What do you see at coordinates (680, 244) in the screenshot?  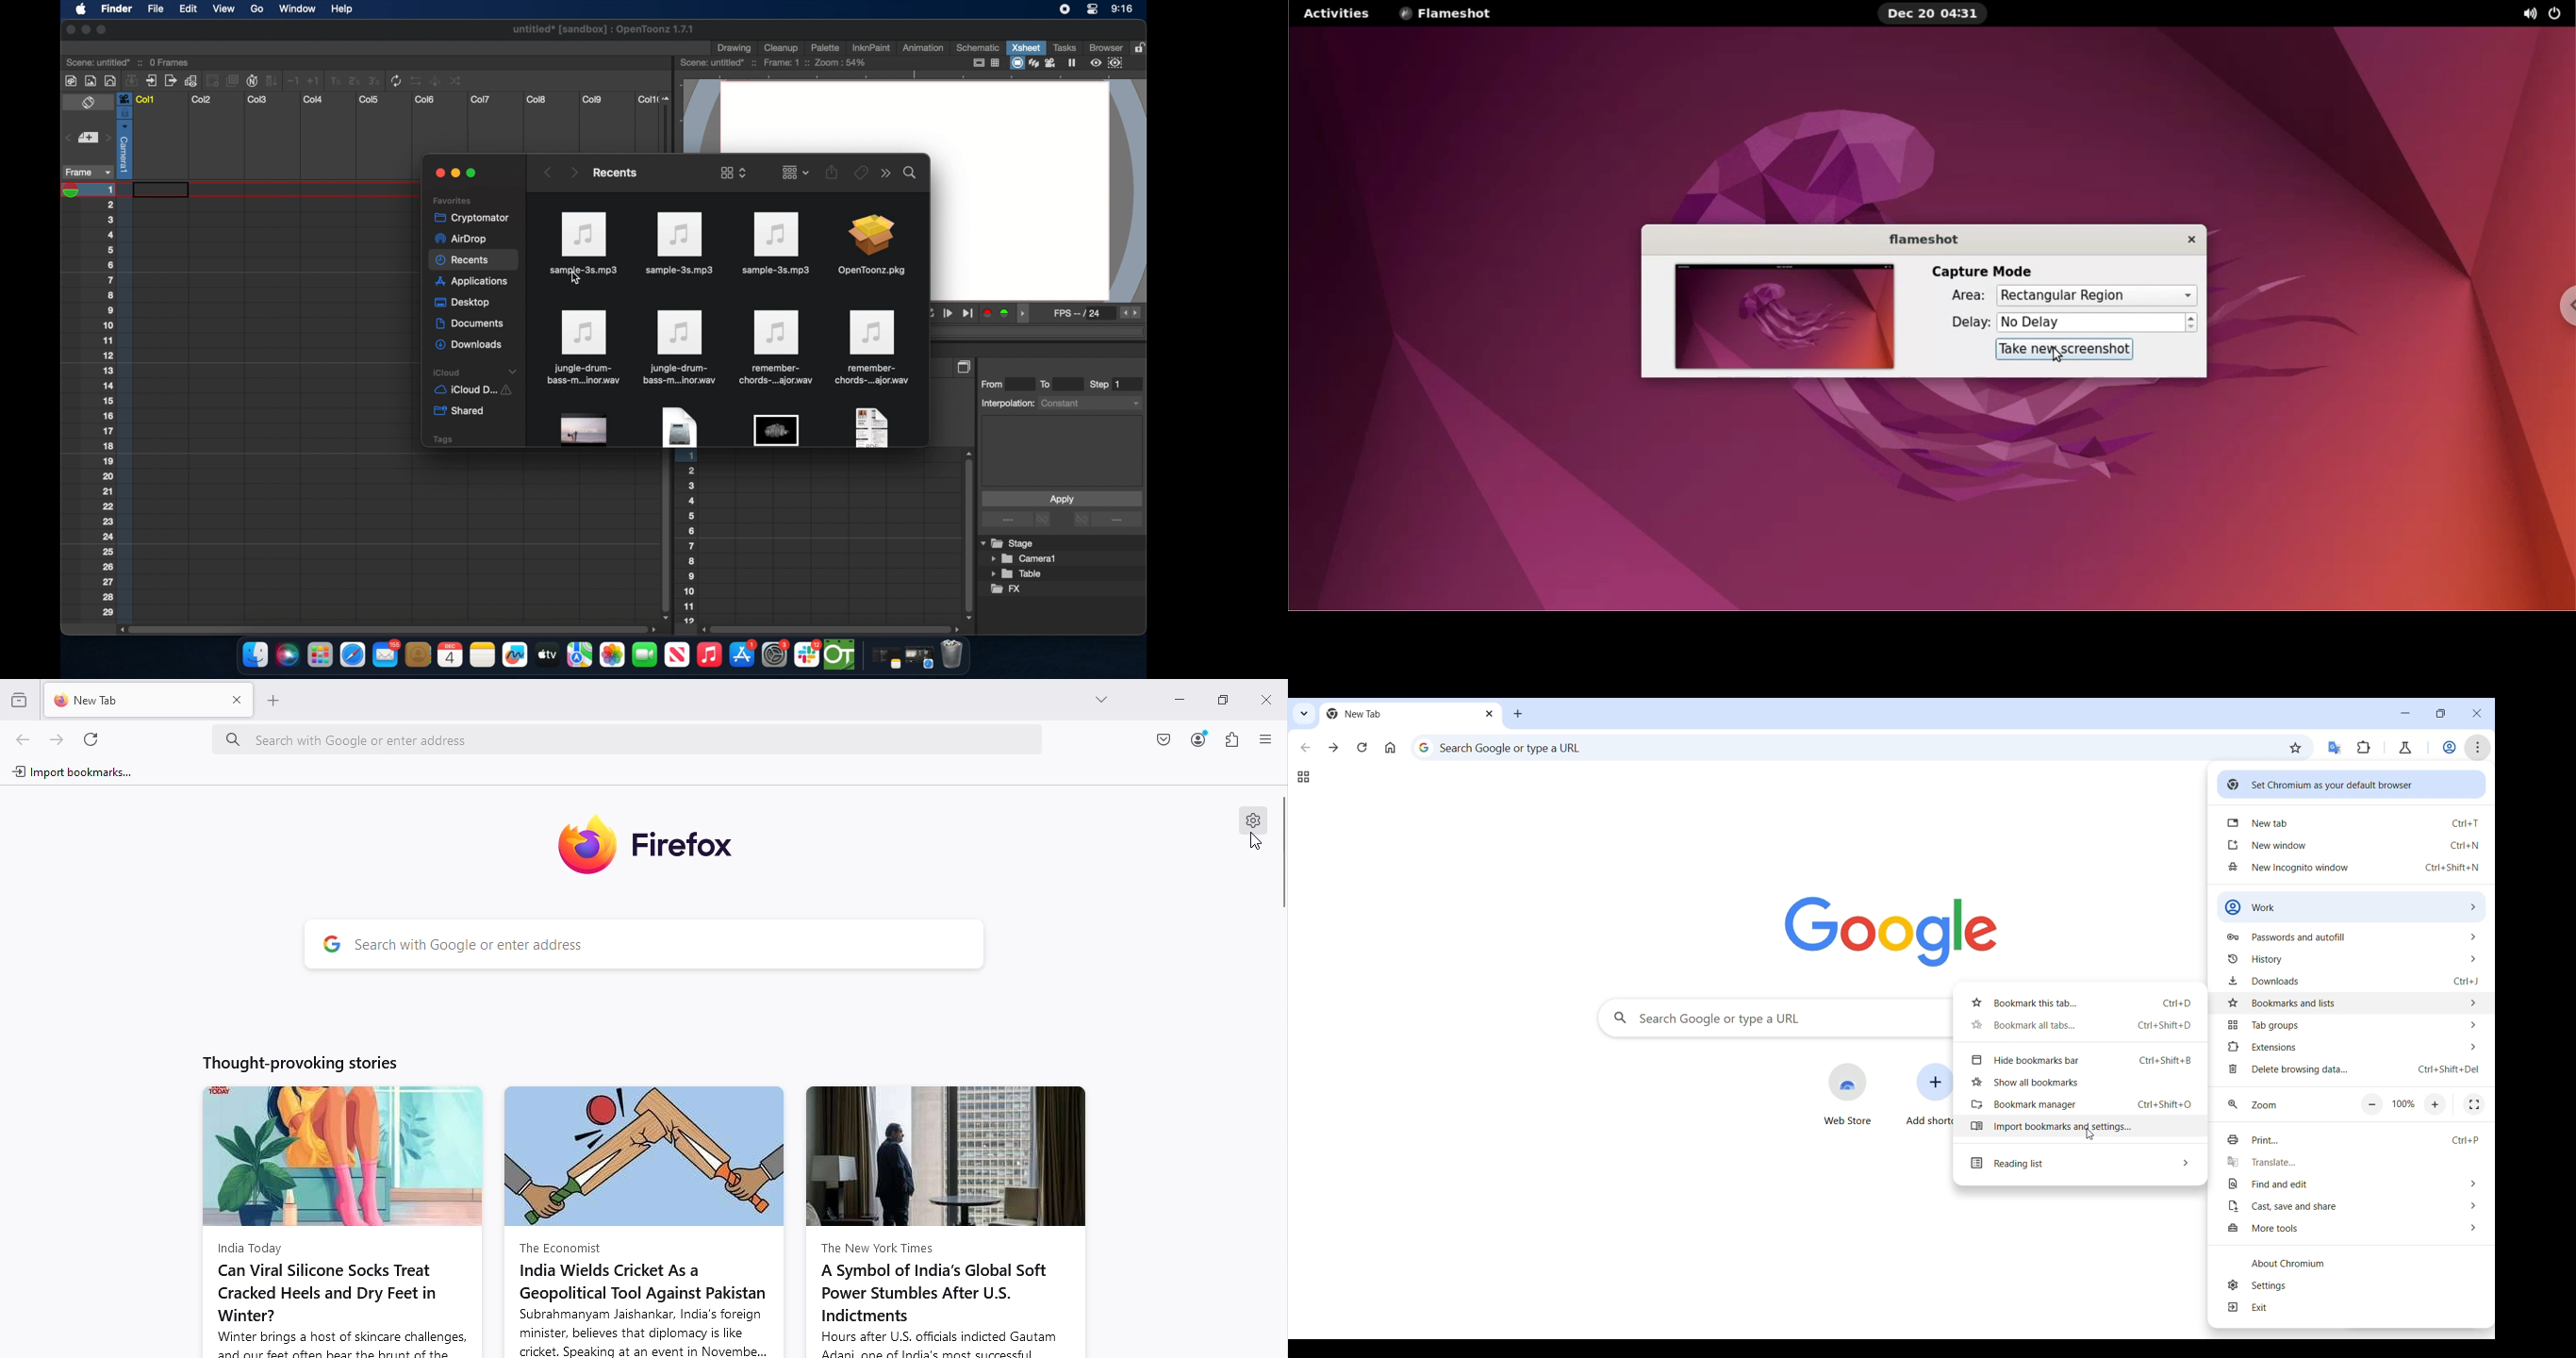 I see `mp3 icon` at bounding box center [680, 244].